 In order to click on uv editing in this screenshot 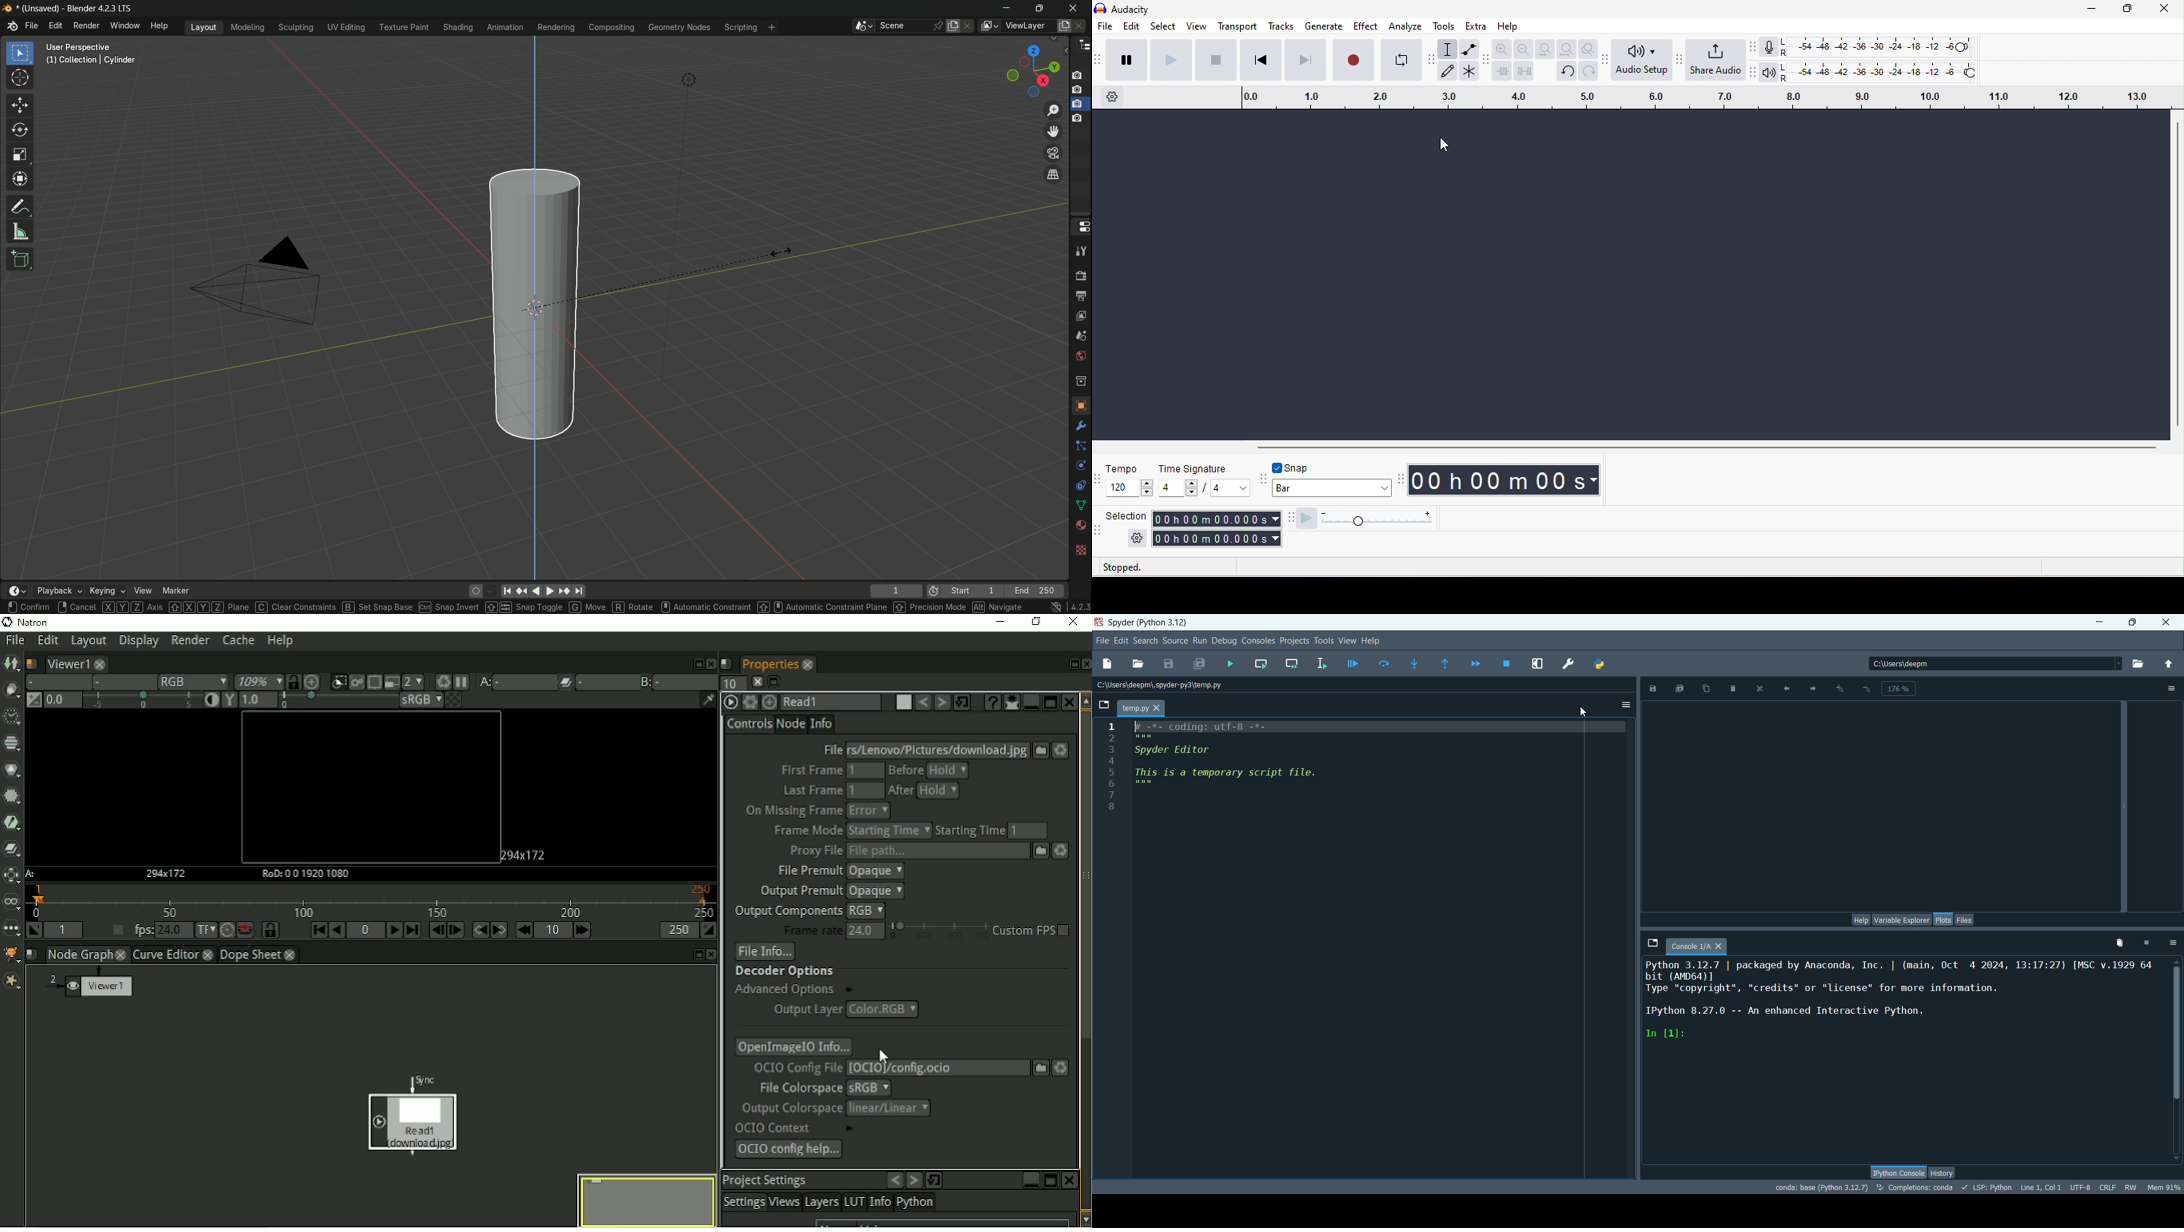, I will do `click(346, 27)`.